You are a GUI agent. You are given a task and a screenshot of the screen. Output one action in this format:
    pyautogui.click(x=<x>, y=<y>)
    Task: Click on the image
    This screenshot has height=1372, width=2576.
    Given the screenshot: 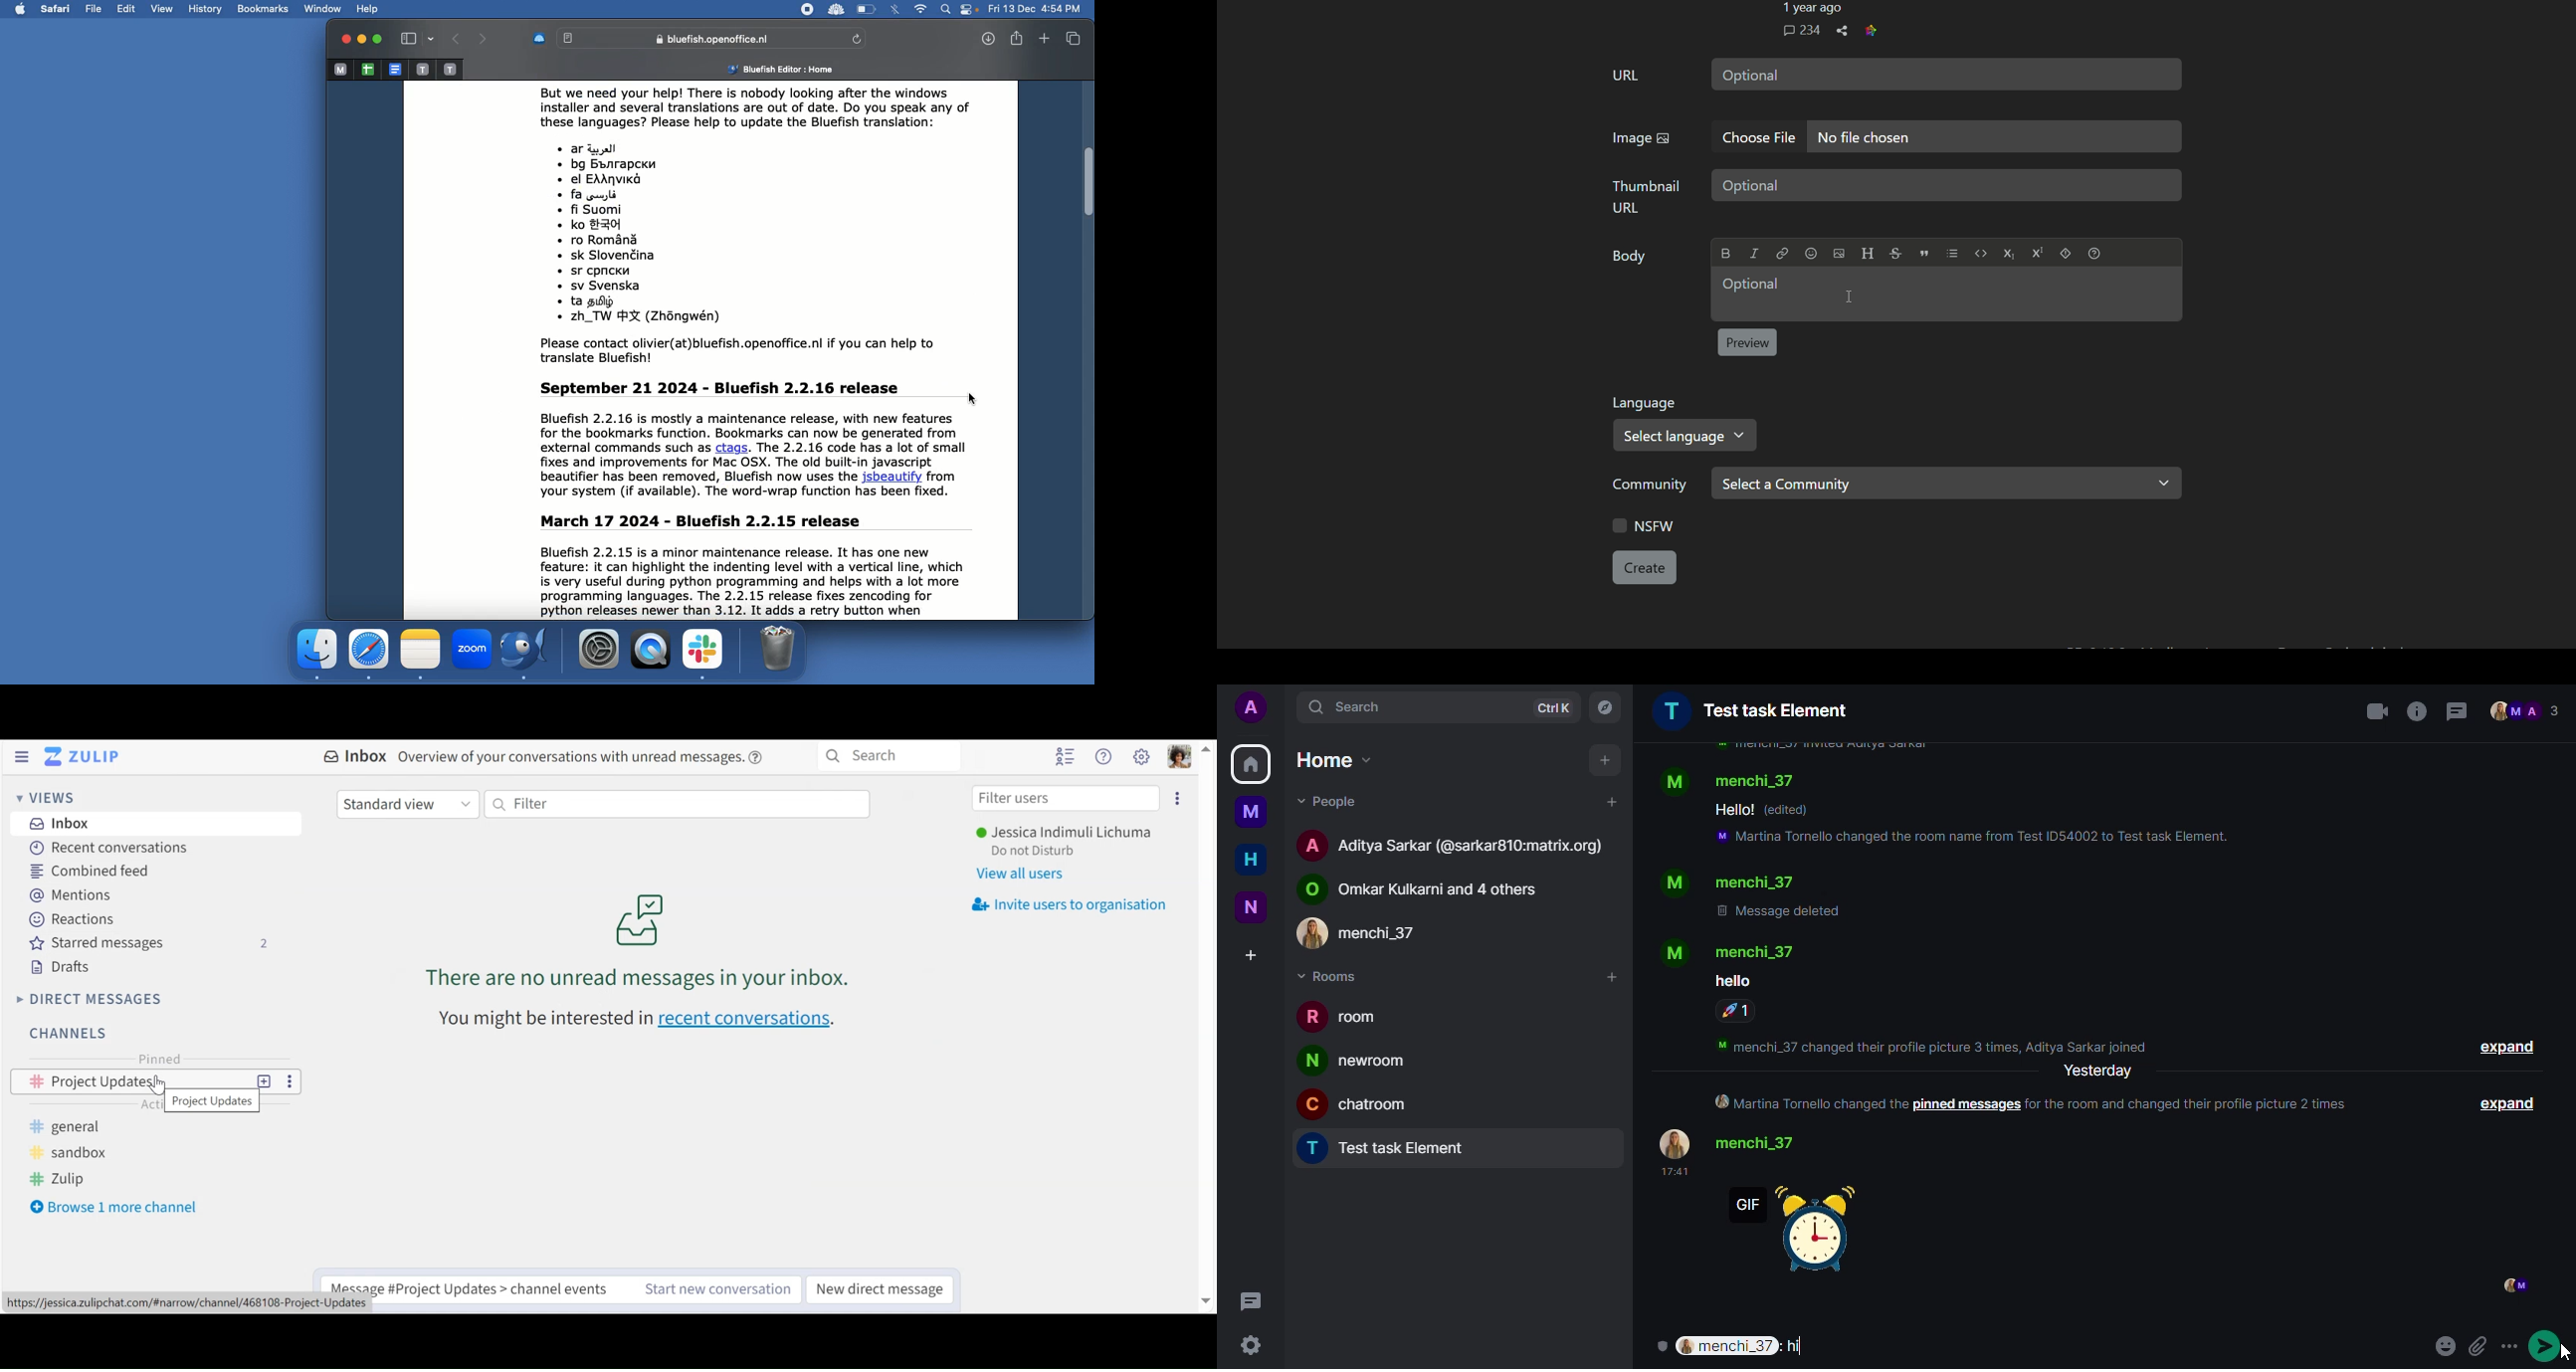 What is the action you would take?
    pyautogui.click(x=1640, y=138)
    